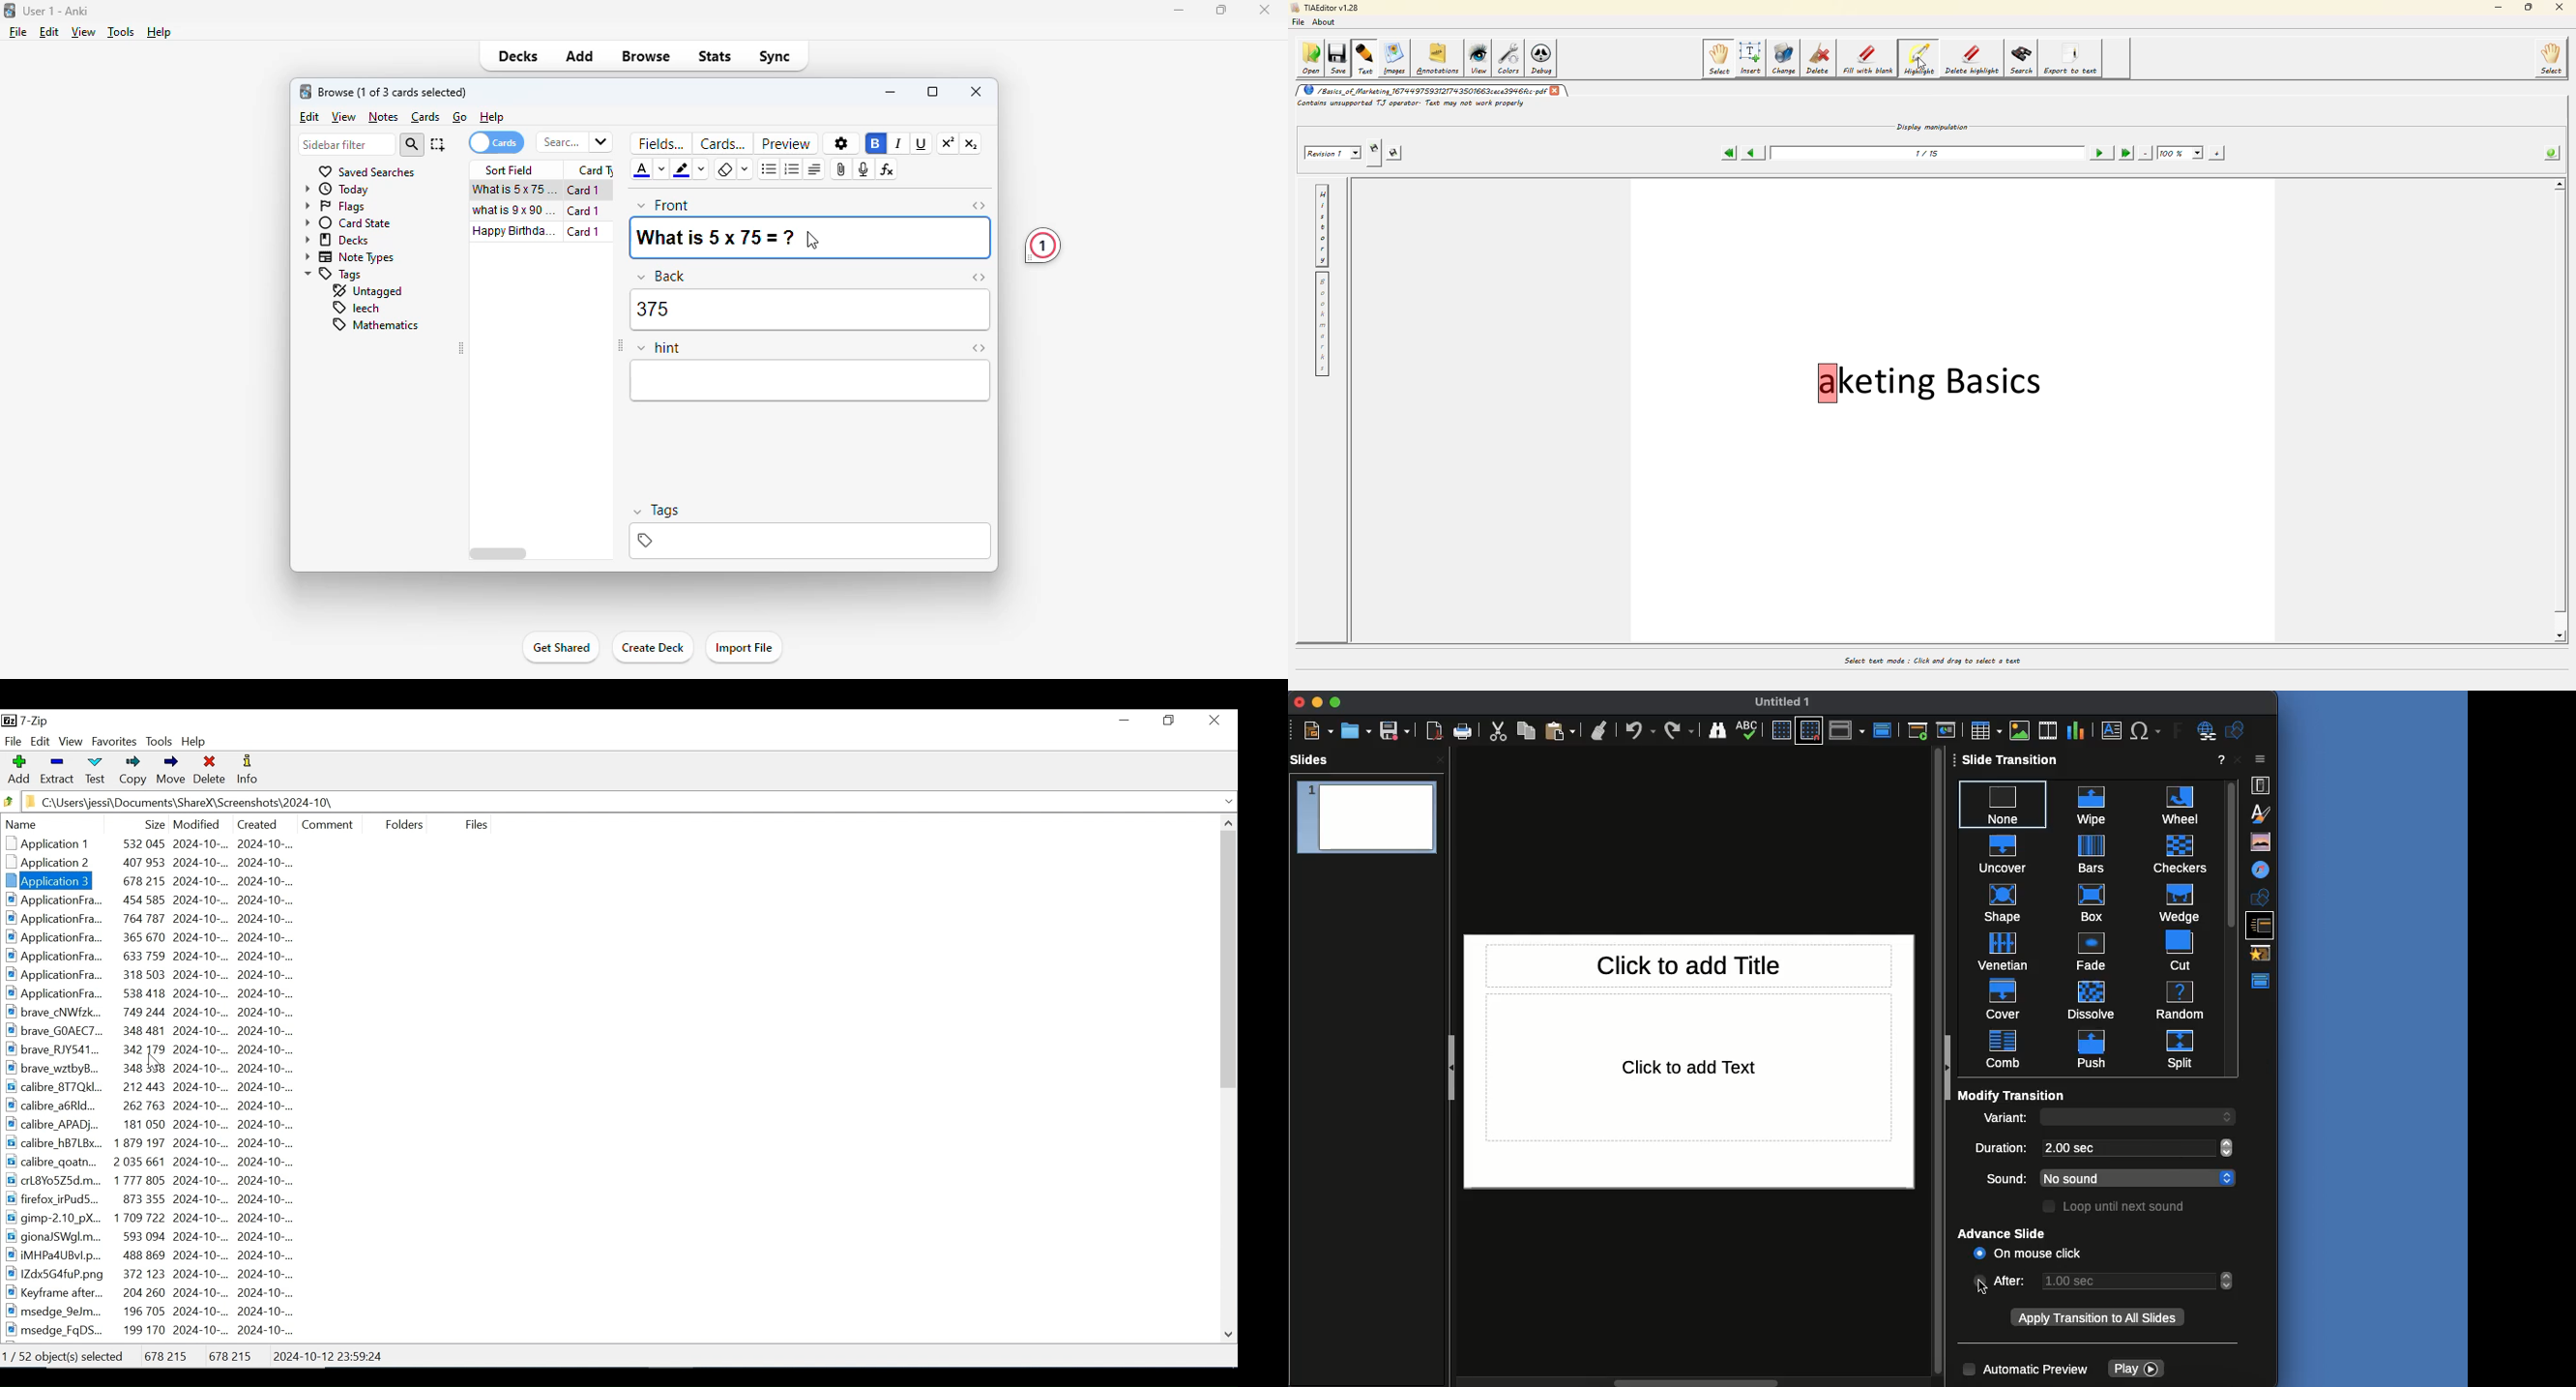 The width and height of the screenshot is (2576, 1400). Describe the element at coordinates (1395, 730) in the screenshot. I see `Save` at that location.